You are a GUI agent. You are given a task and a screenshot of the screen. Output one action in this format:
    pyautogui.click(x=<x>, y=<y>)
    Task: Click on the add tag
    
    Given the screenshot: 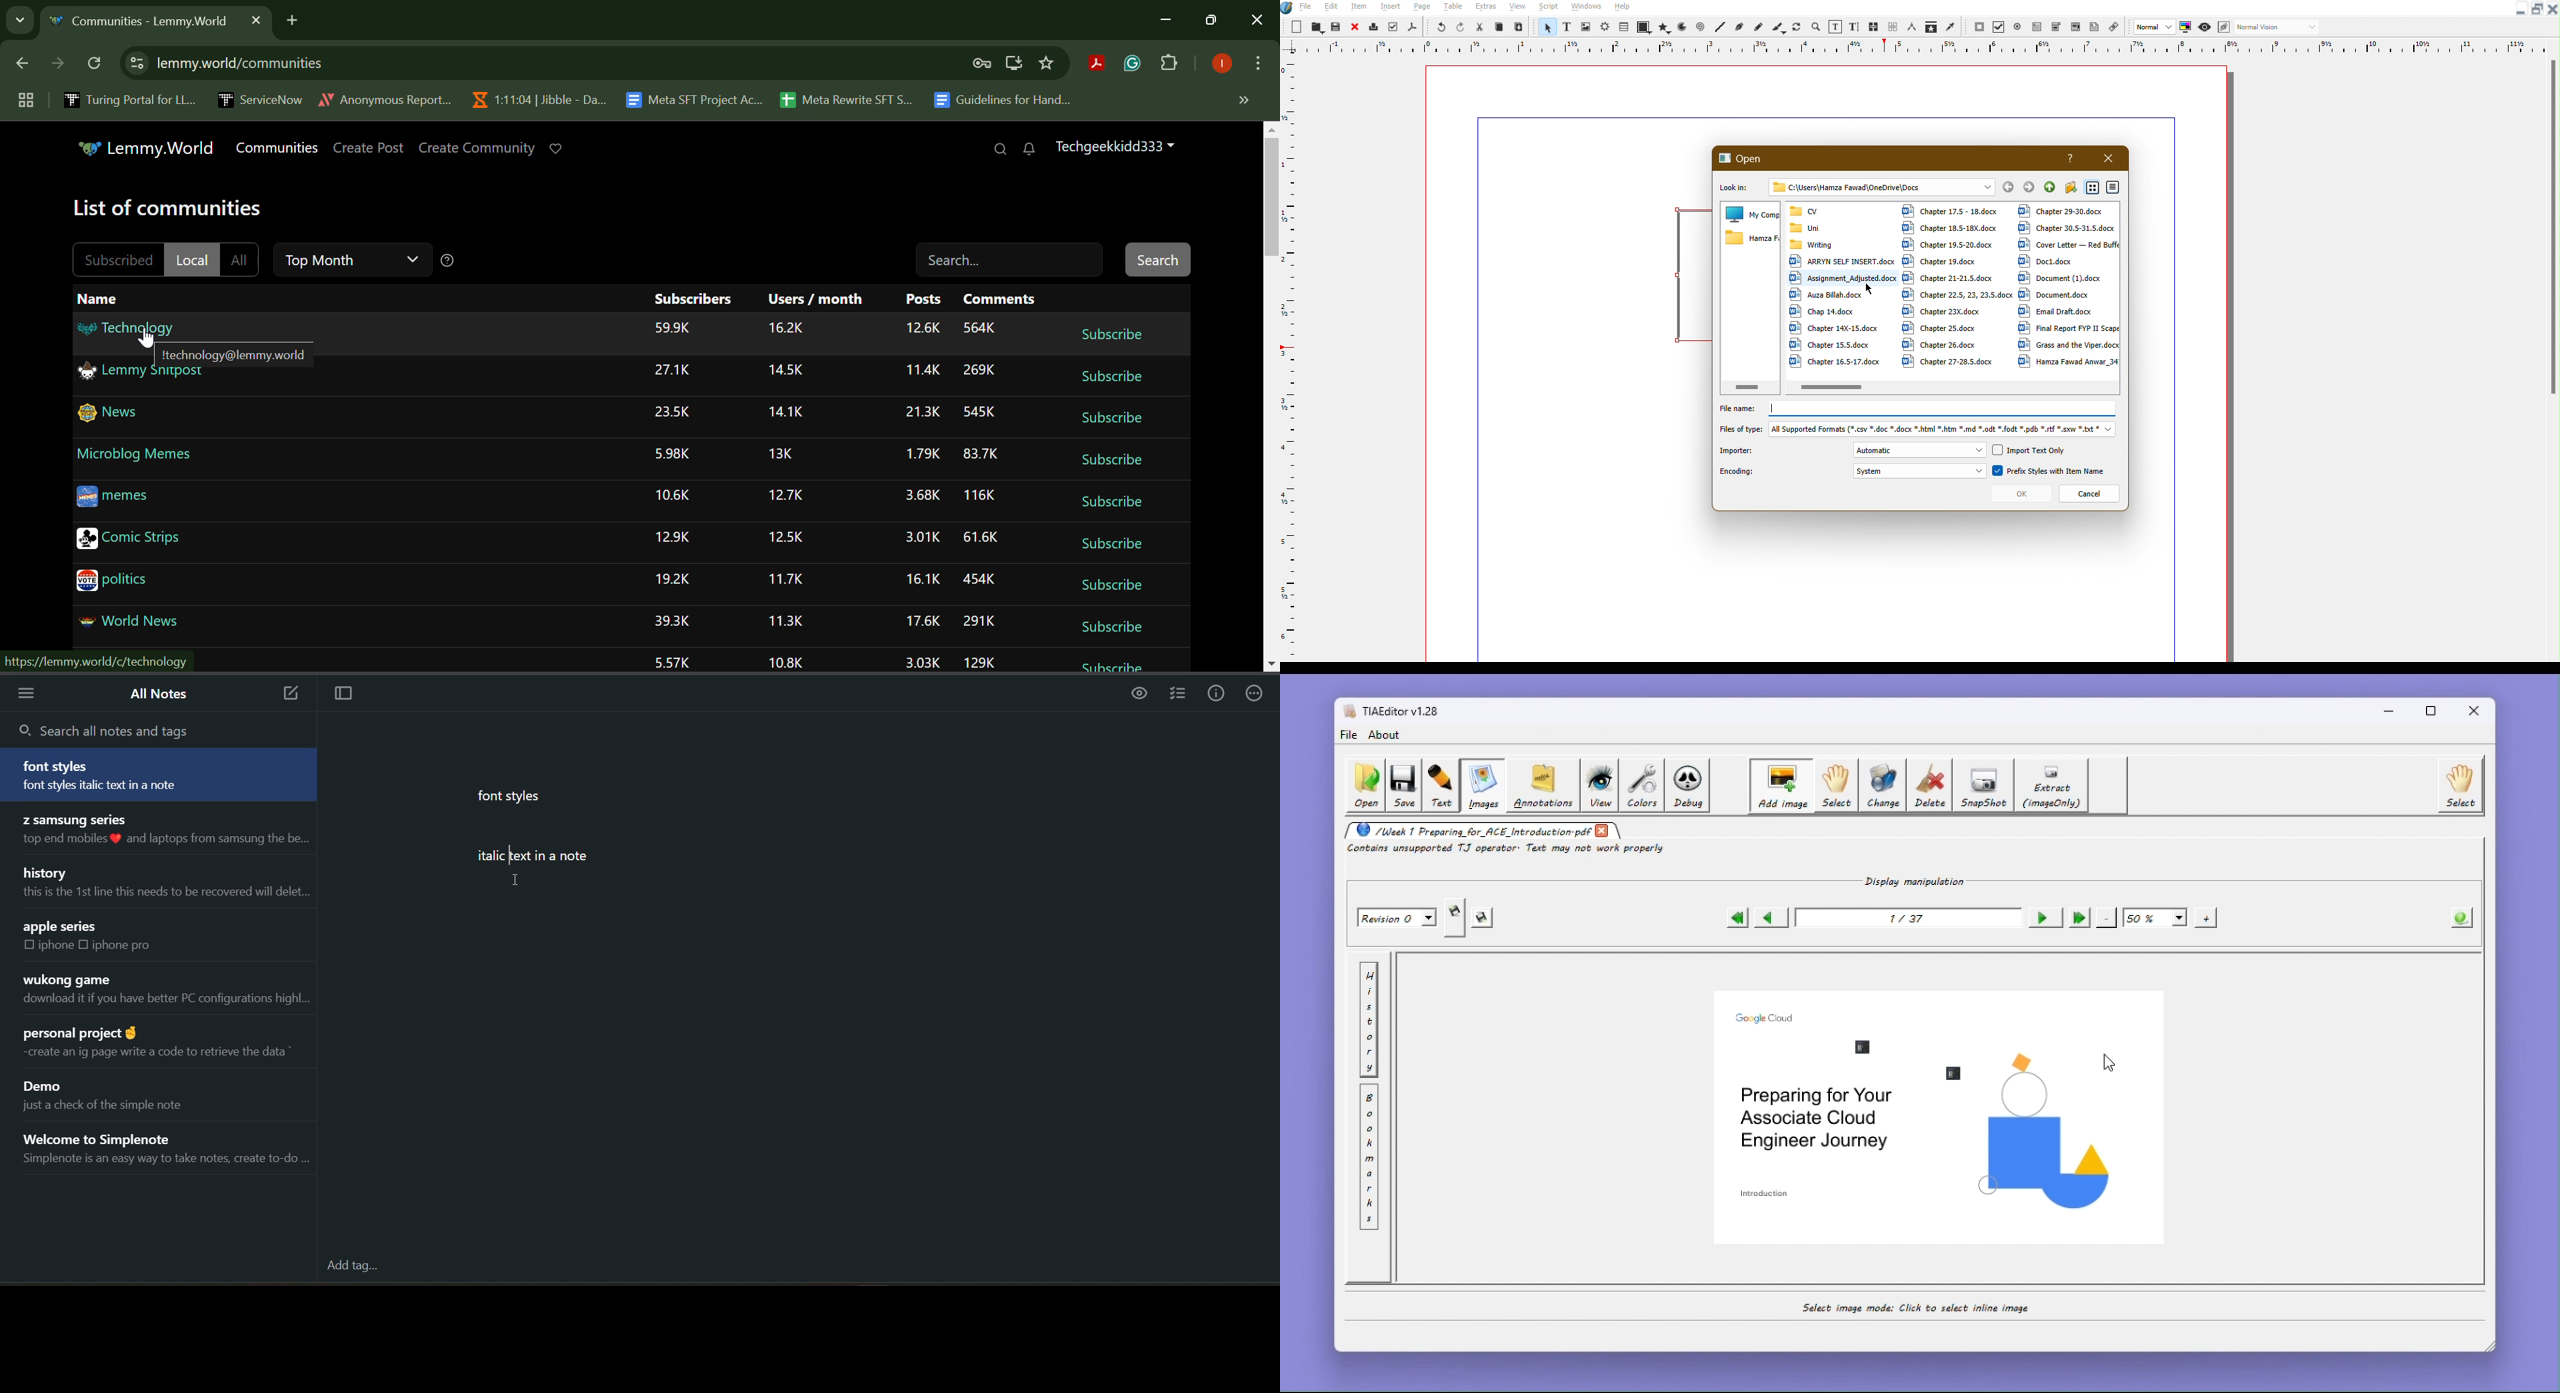 What is the action you would take?
    pyautogui.click(x=354, y=1265)
    